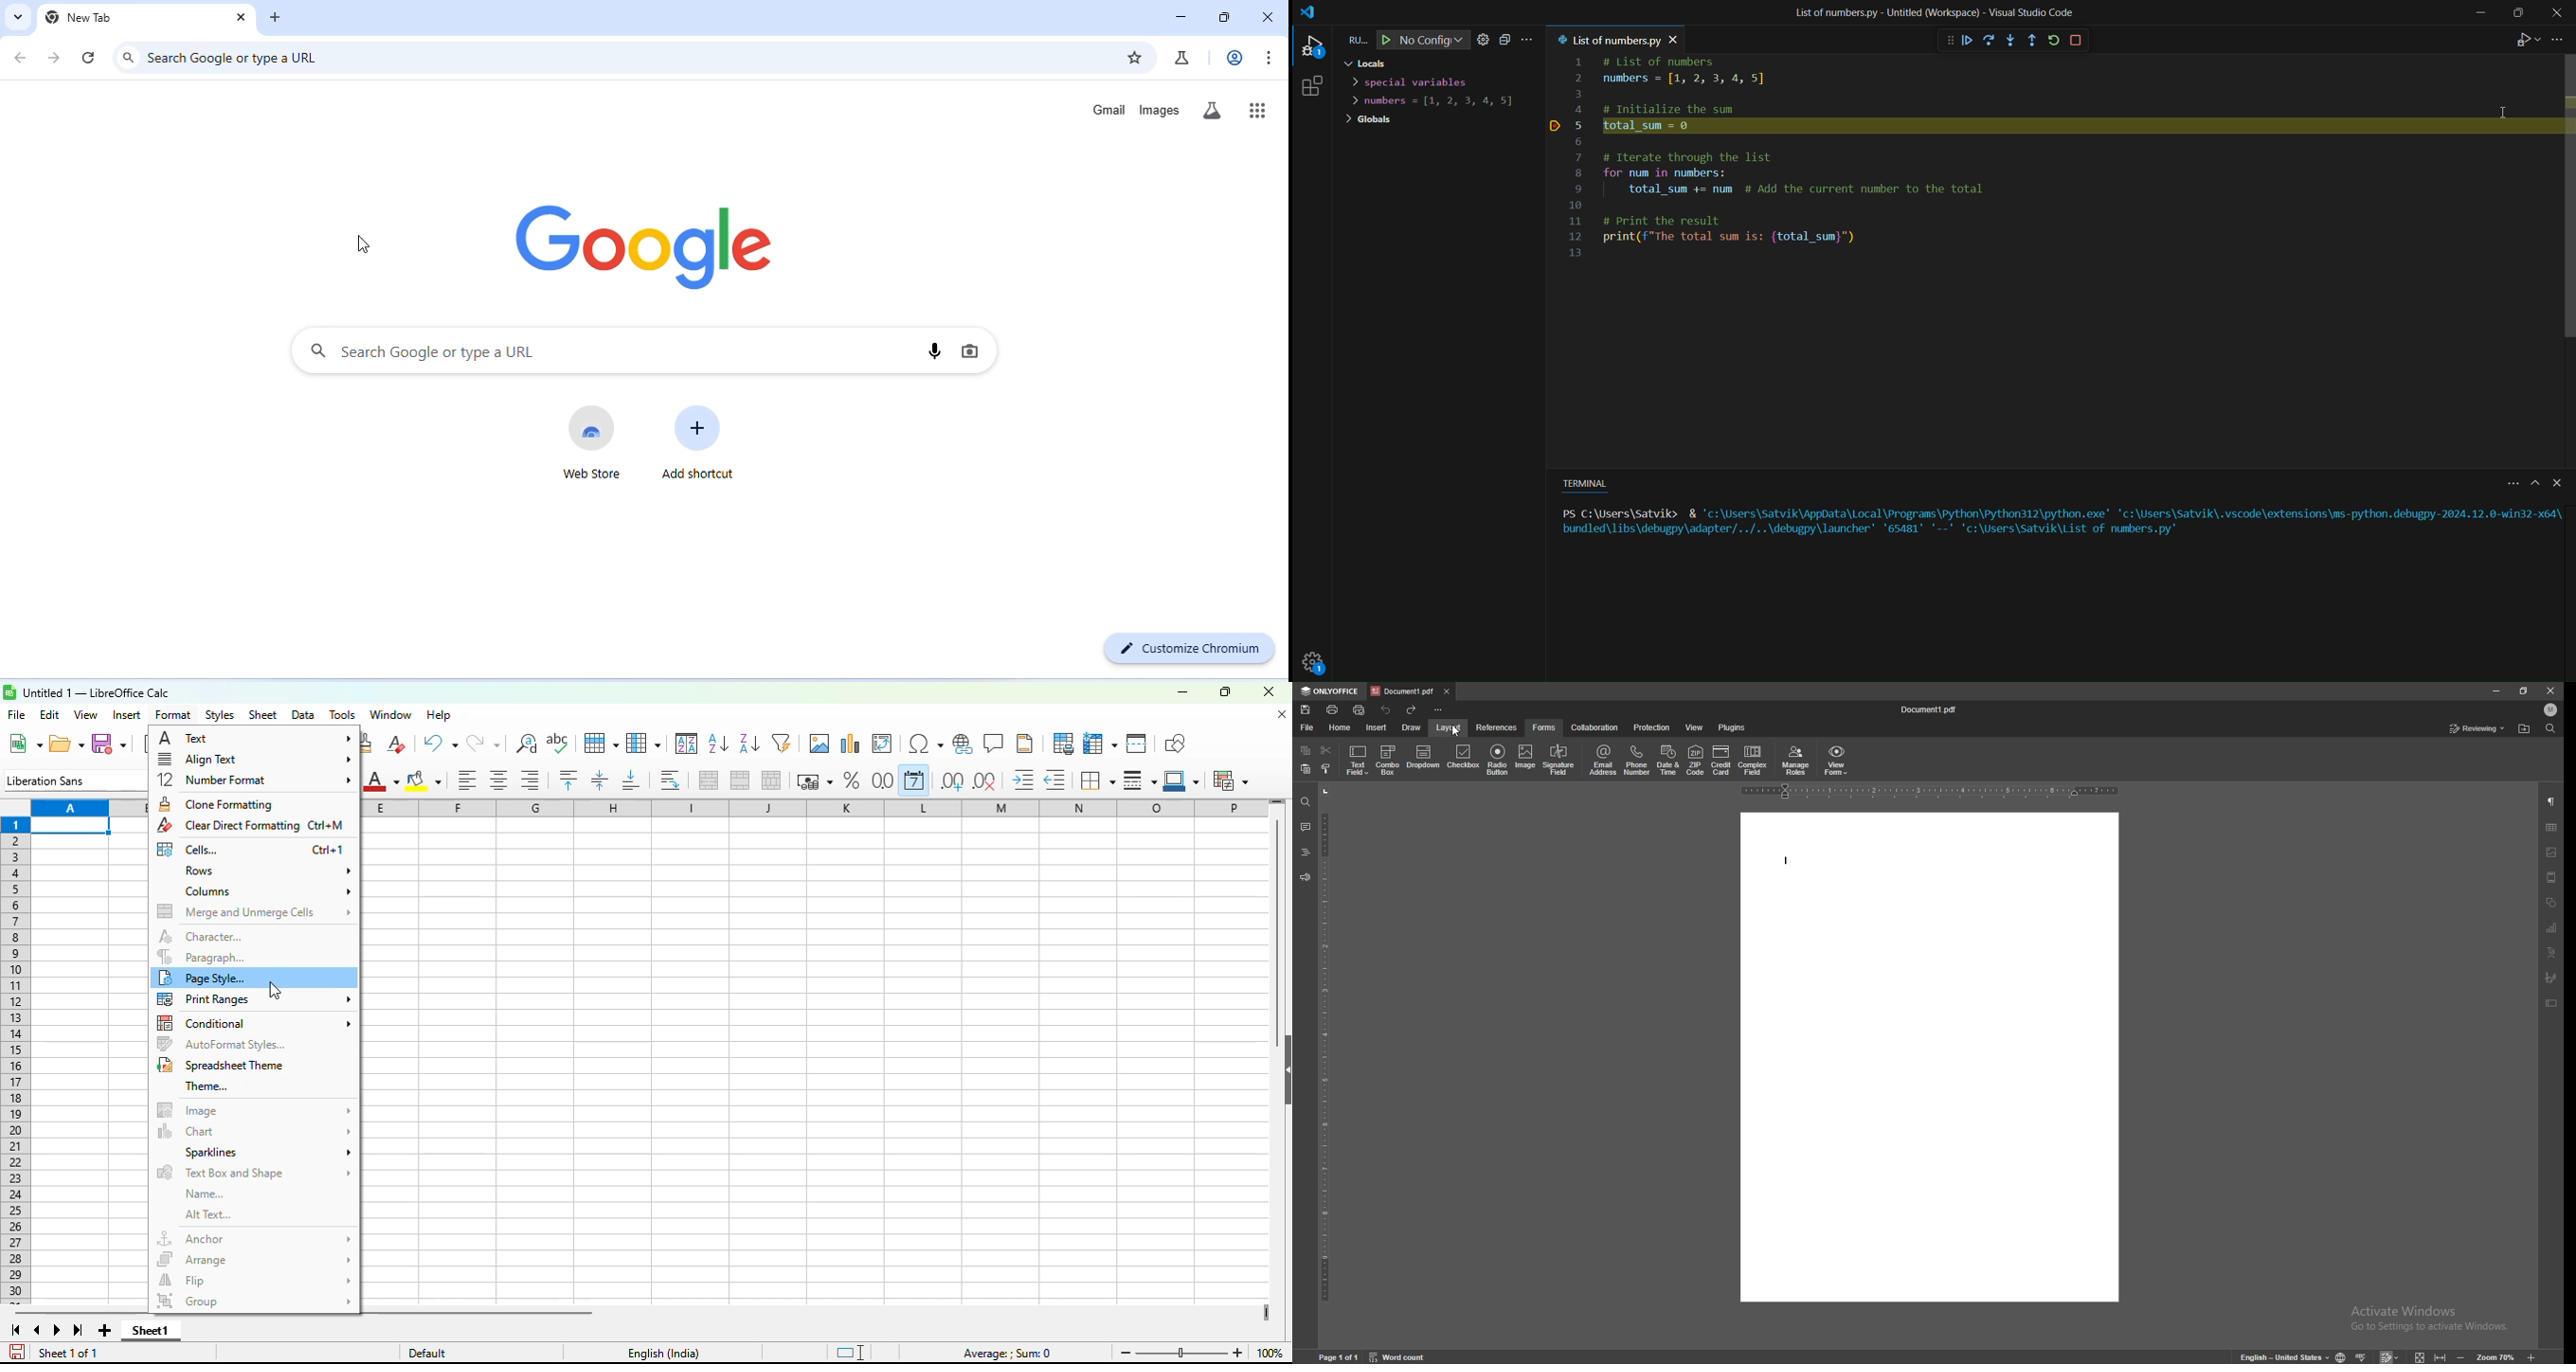 Image resolution: width=2576 pixels, height=1372 pixels. Describe the element at coordinates (254, 760) in the screenshot. I see `align text` at that location.